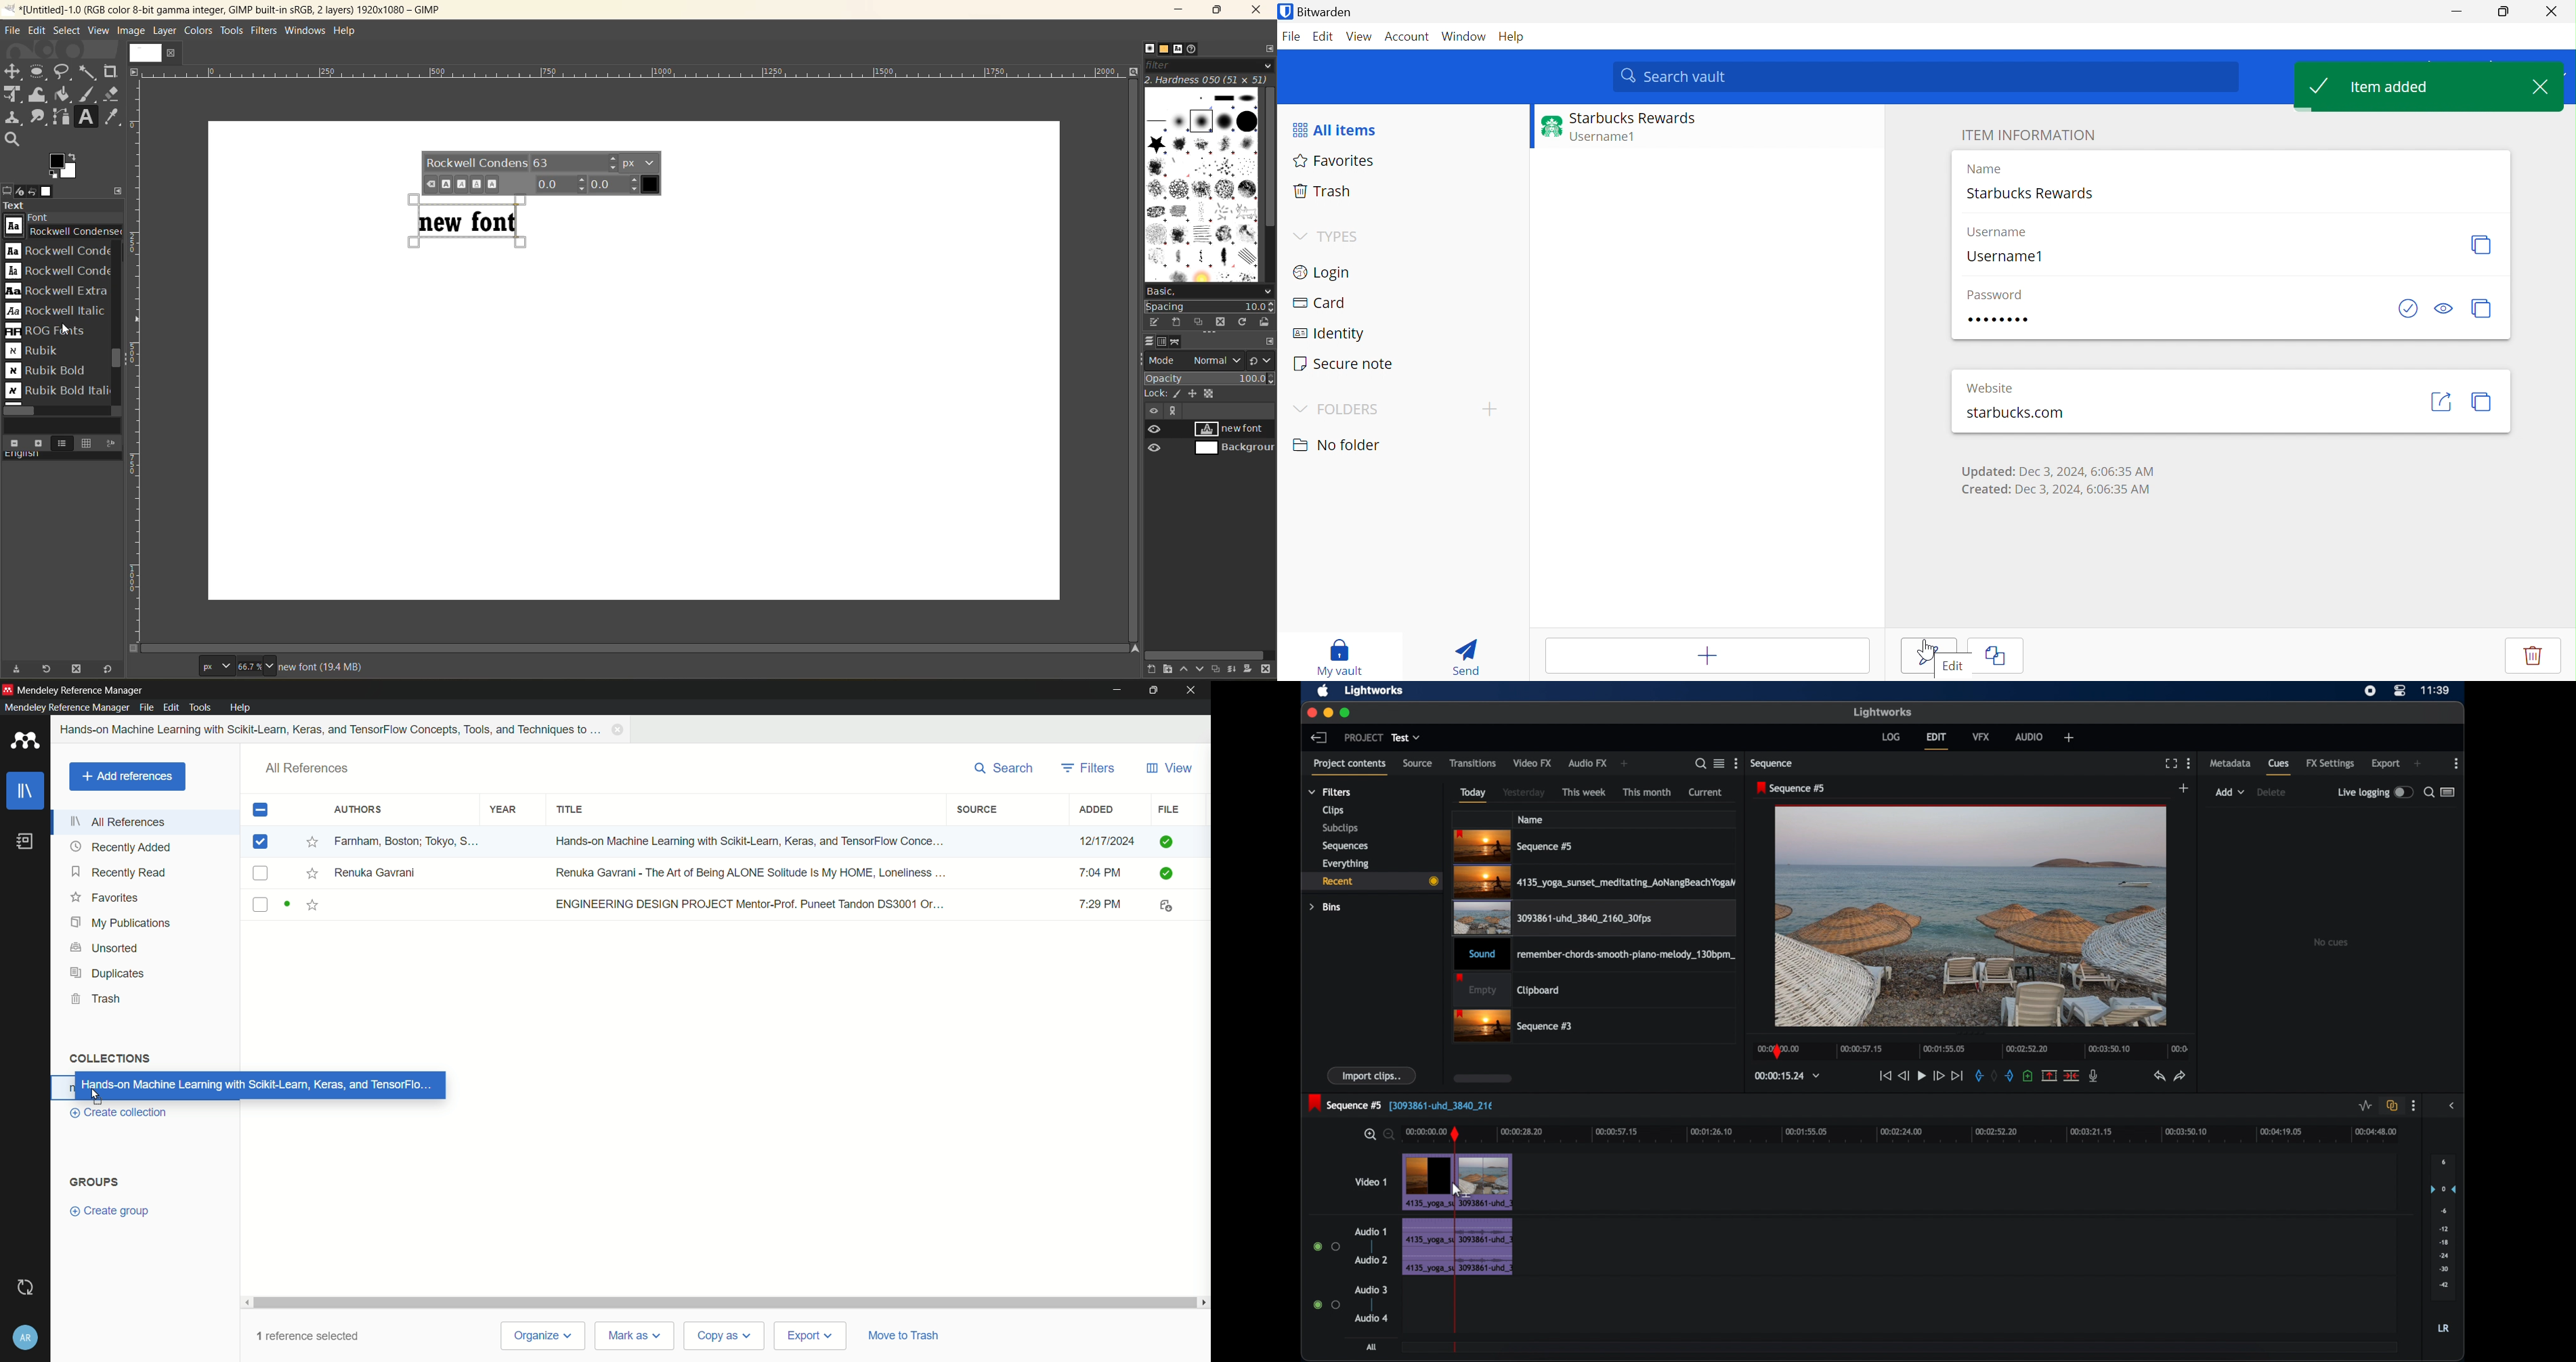 The image size is (2576, 1372). Describe the element at coordinates (1335, 161) in the screenshot. I see `Favorites` at that location.